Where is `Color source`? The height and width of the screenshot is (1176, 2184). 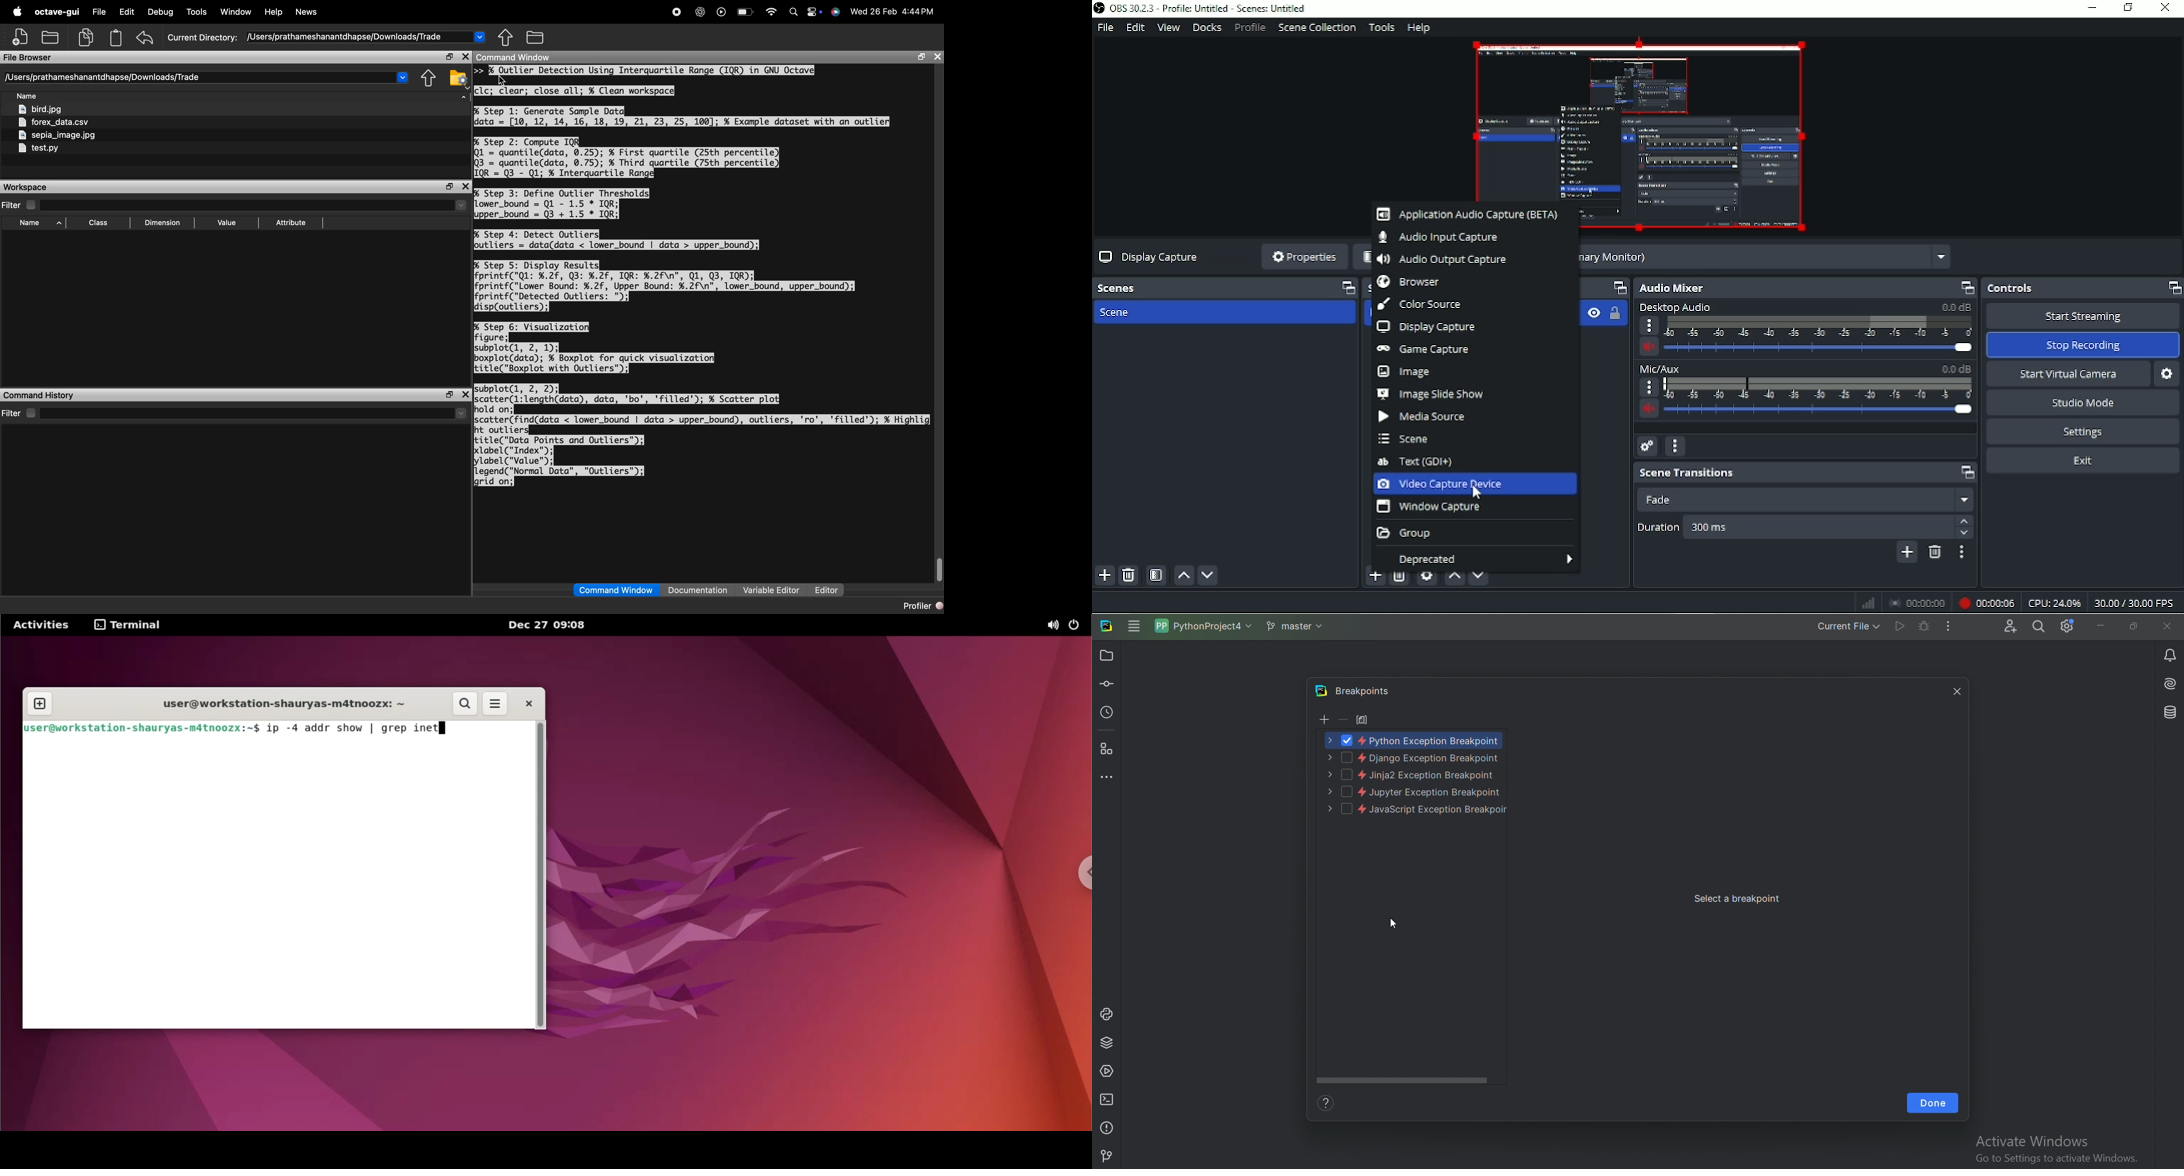 Color source is located at coordinates (1426, 304).